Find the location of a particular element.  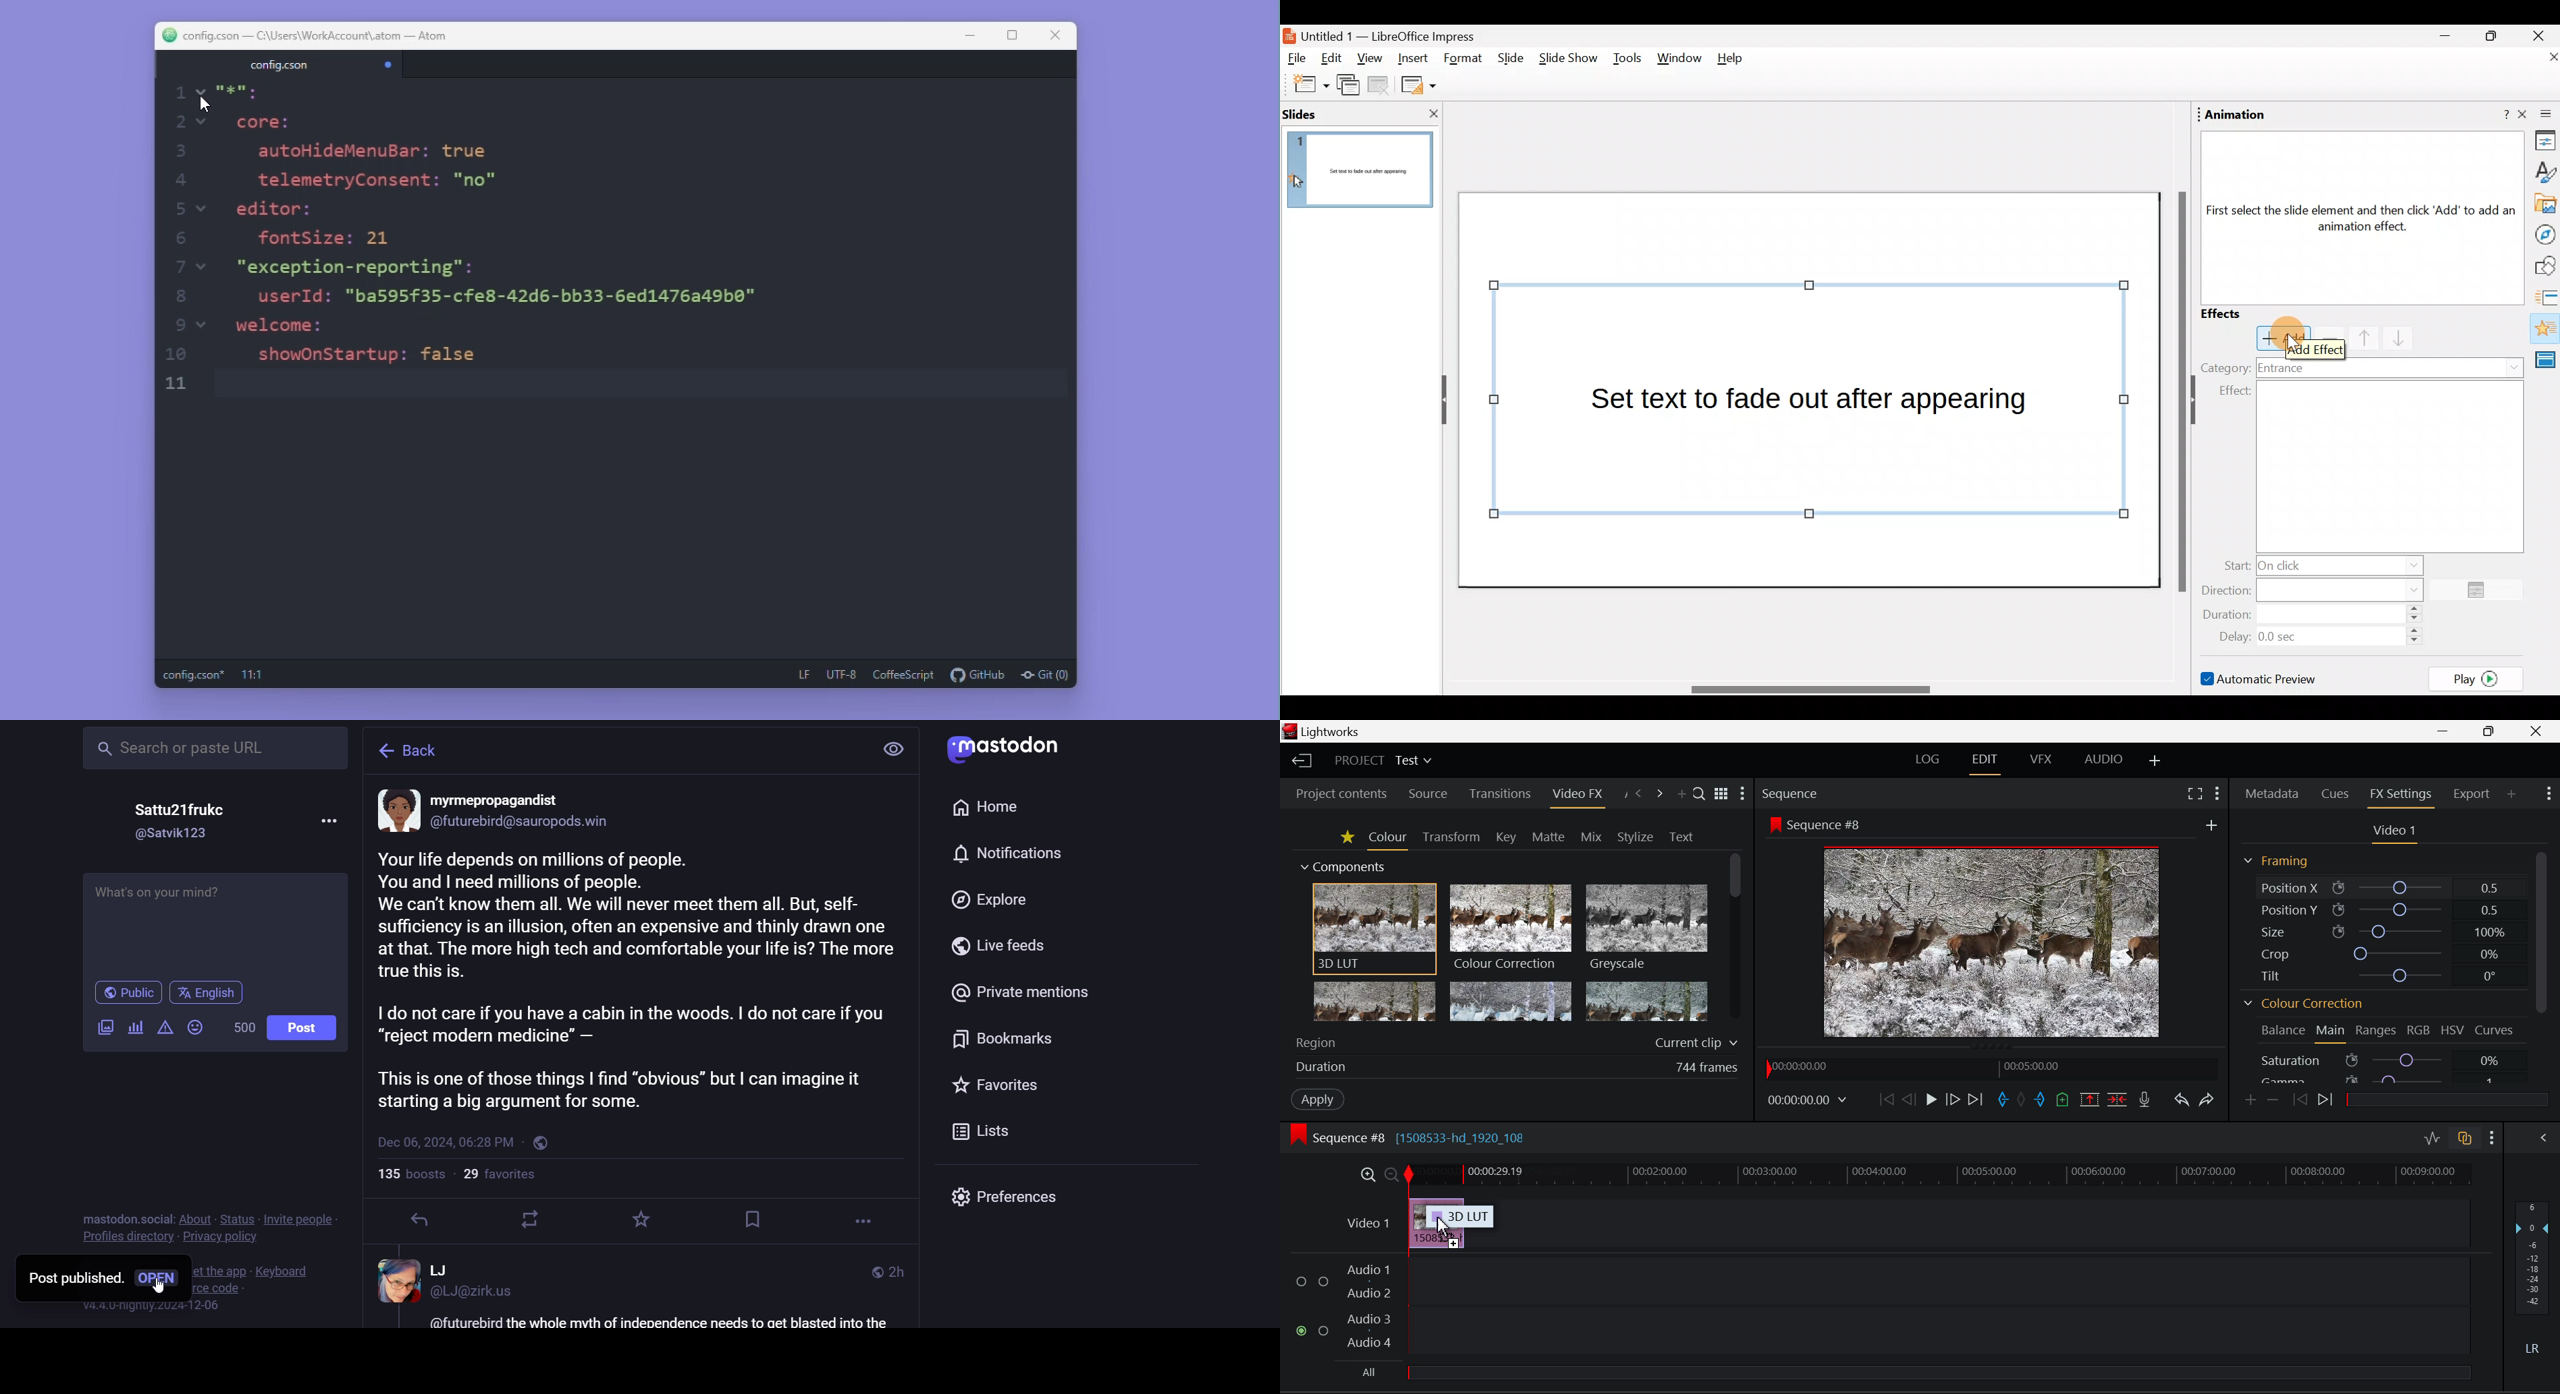

private mention is located at coordinates (1017, 994).